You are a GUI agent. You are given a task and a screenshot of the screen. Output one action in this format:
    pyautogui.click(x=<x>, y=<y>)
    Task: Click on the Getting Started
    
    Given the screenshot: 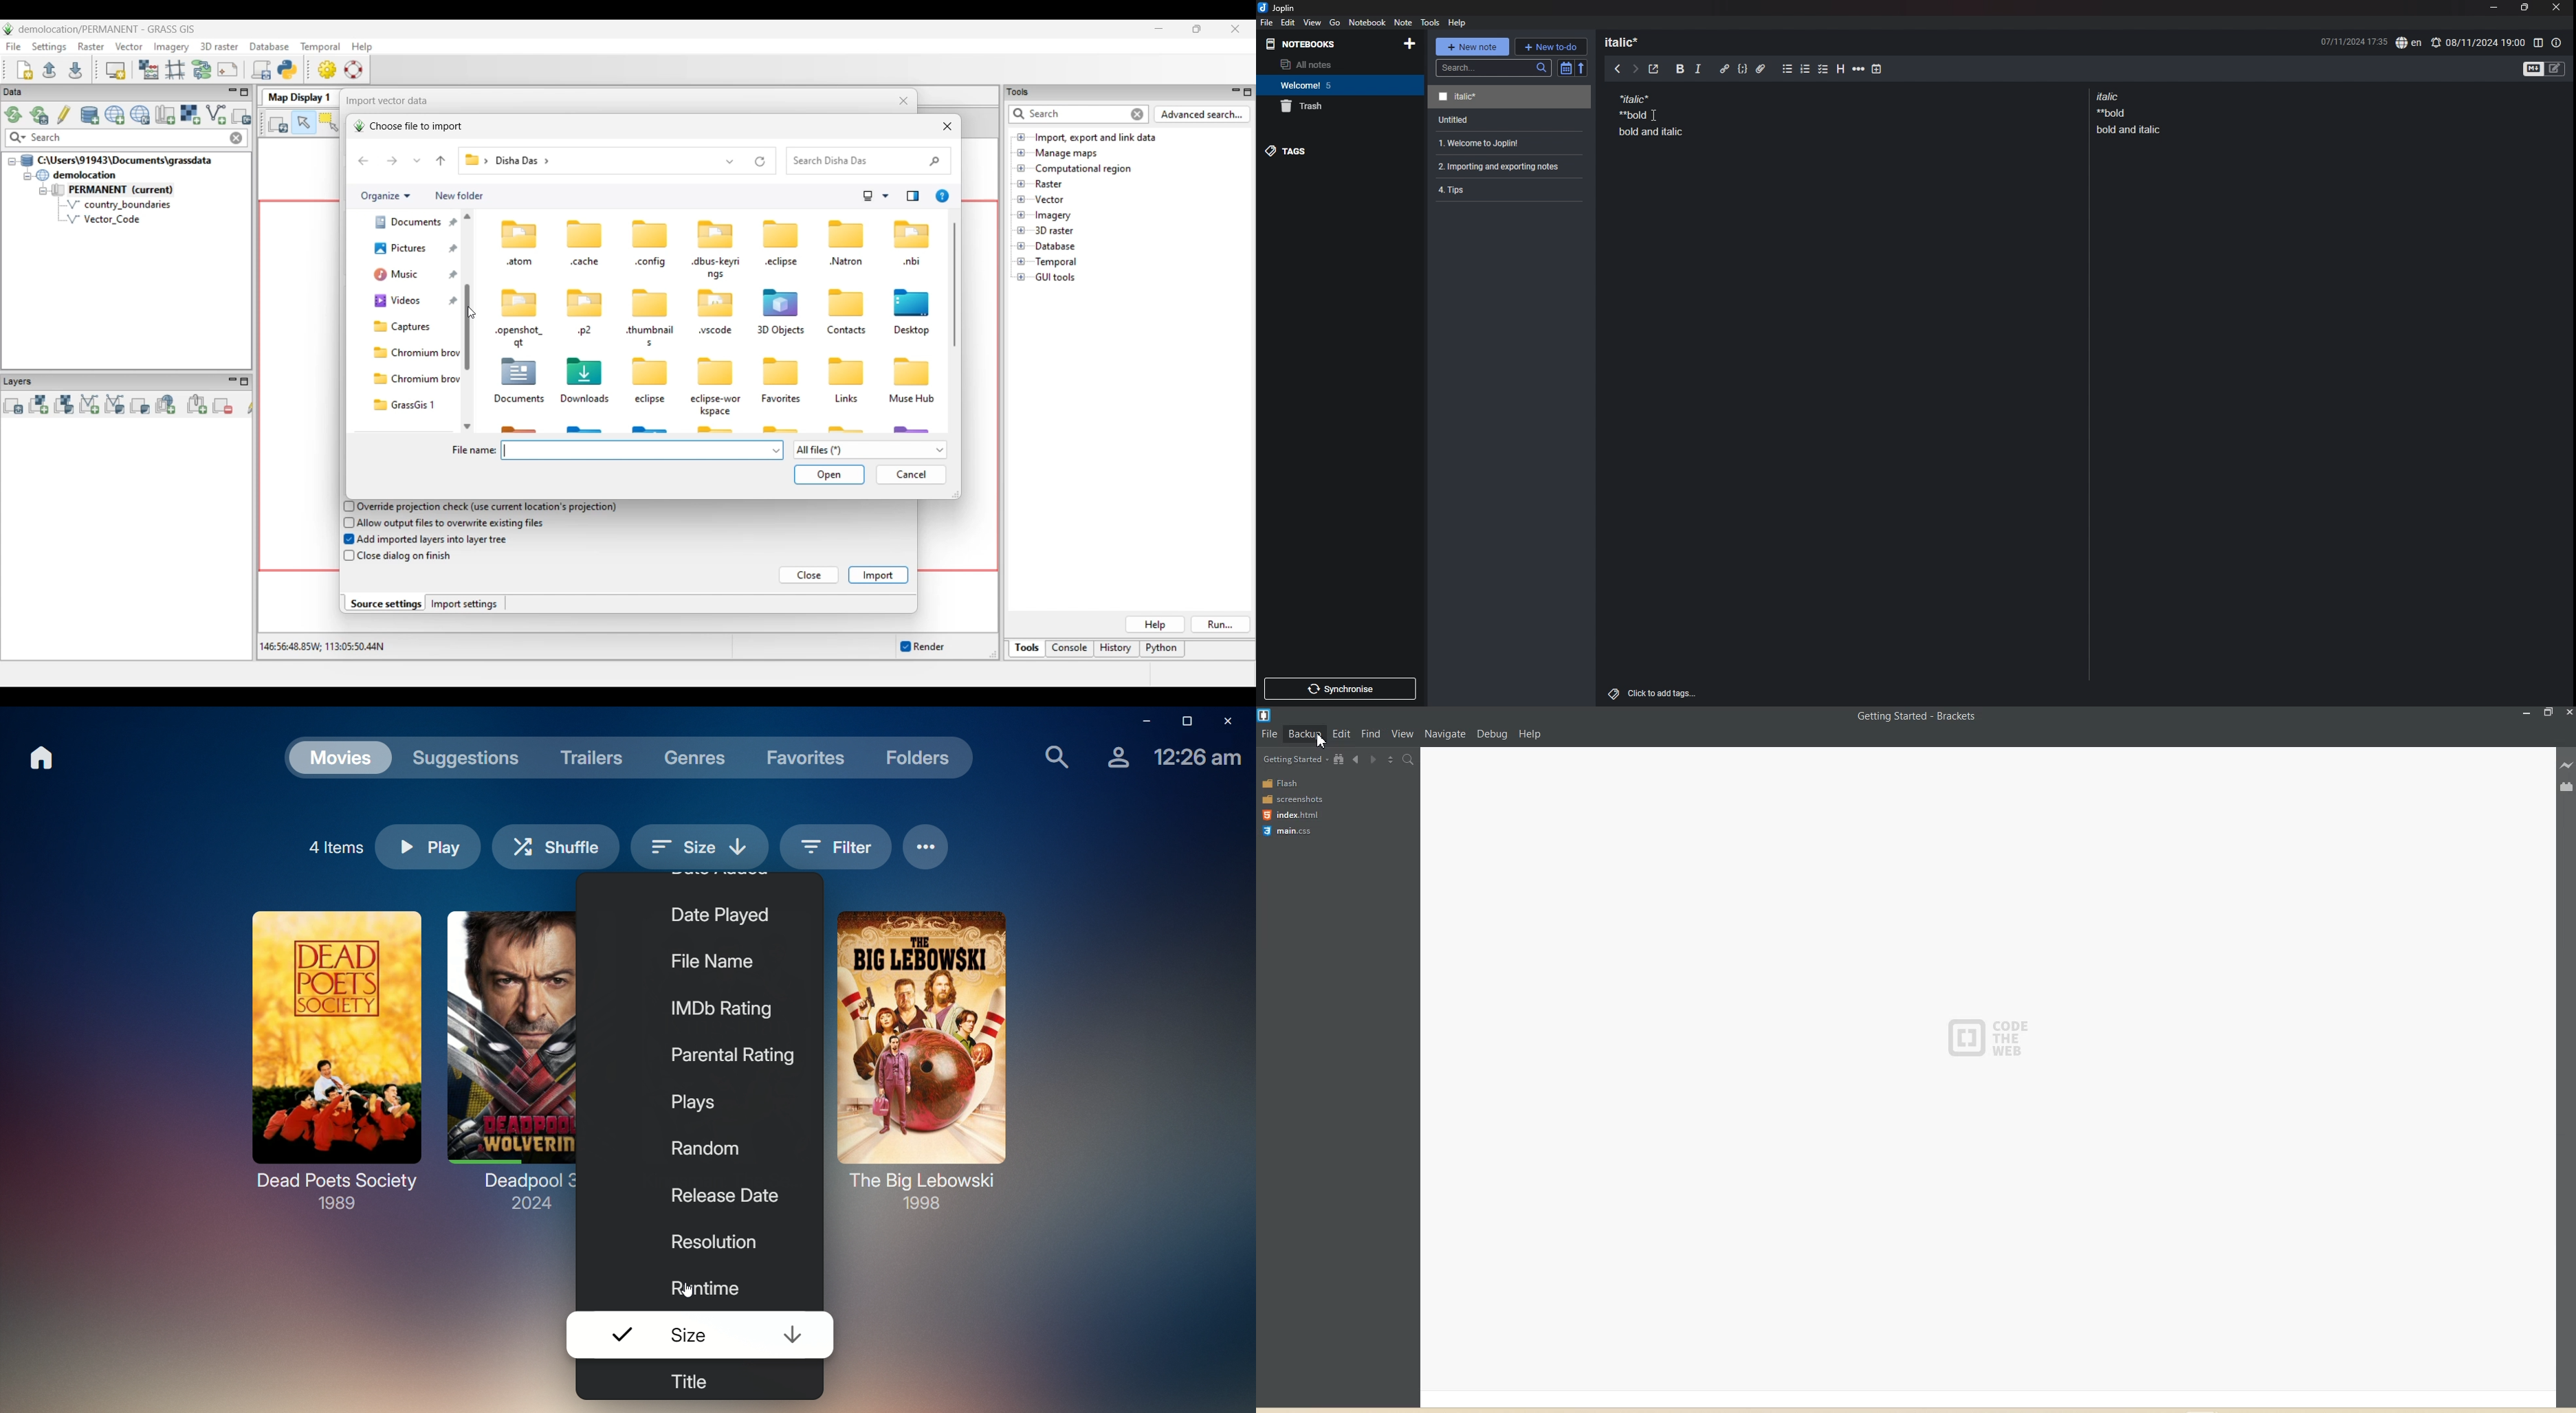 What is the action you would take?
    pyautogui.click(x=1295, y=759)
    